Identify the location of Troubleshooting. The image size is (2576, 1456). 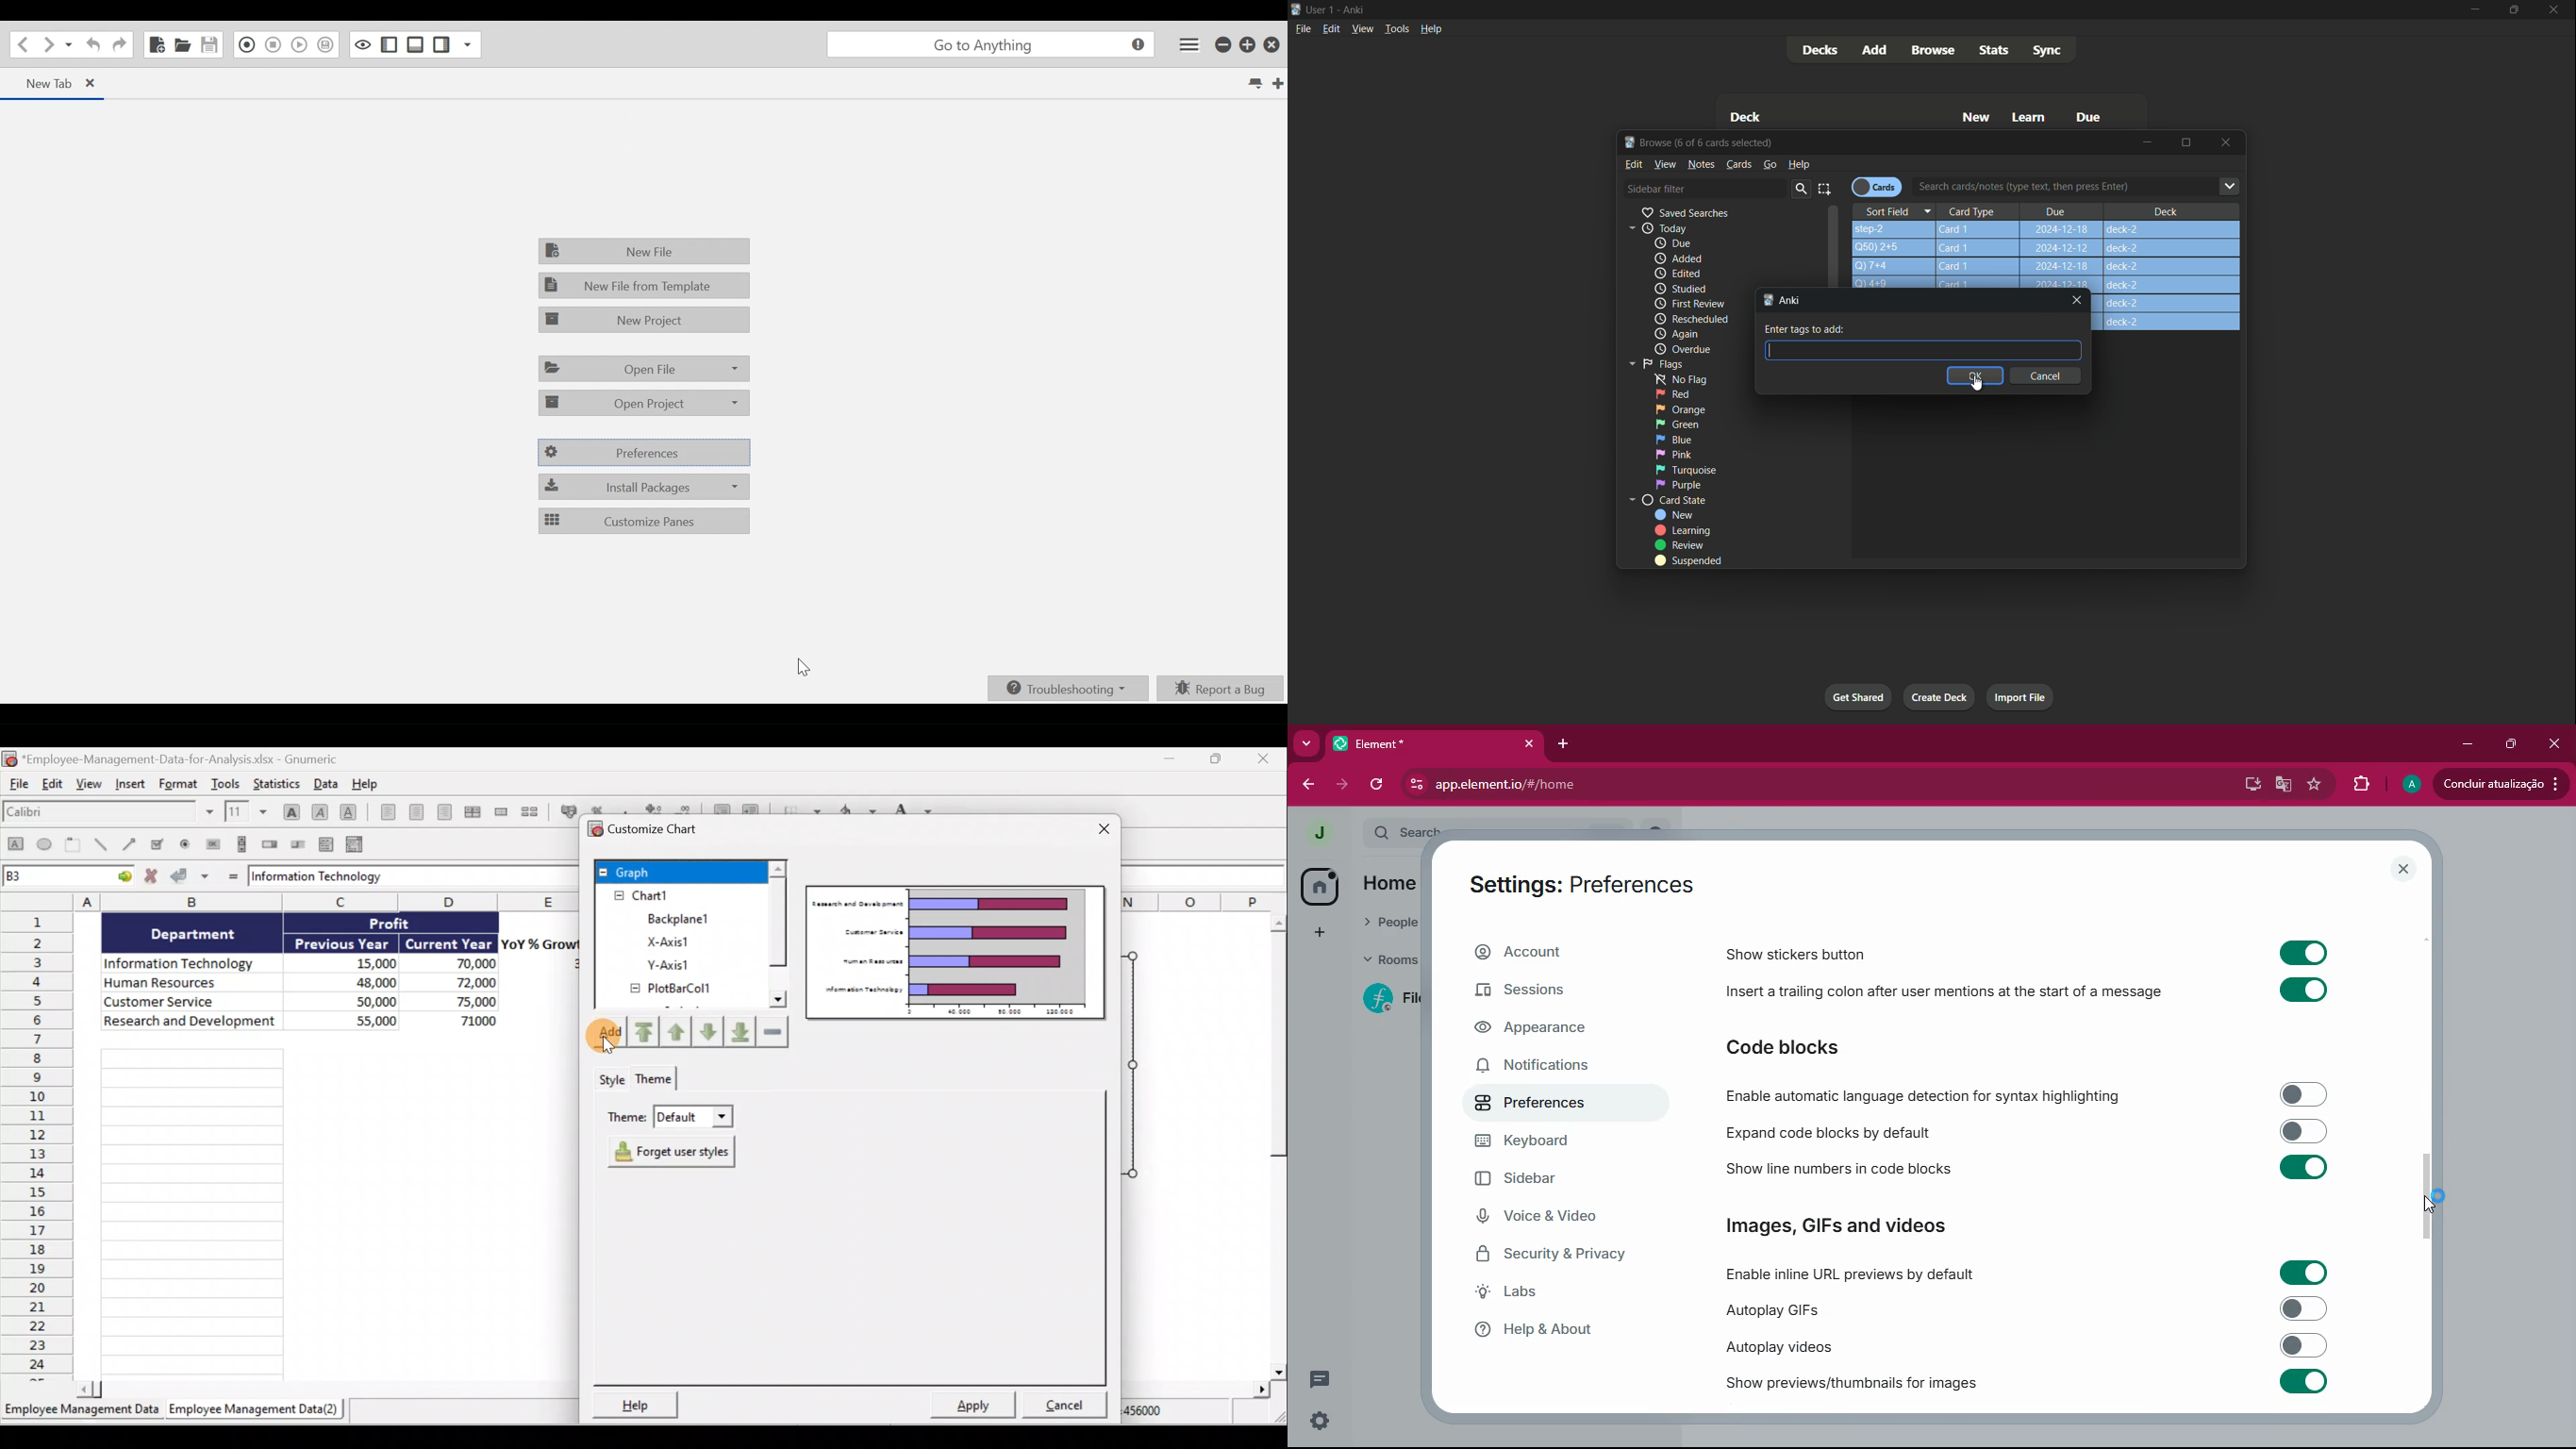
(1066, 689).